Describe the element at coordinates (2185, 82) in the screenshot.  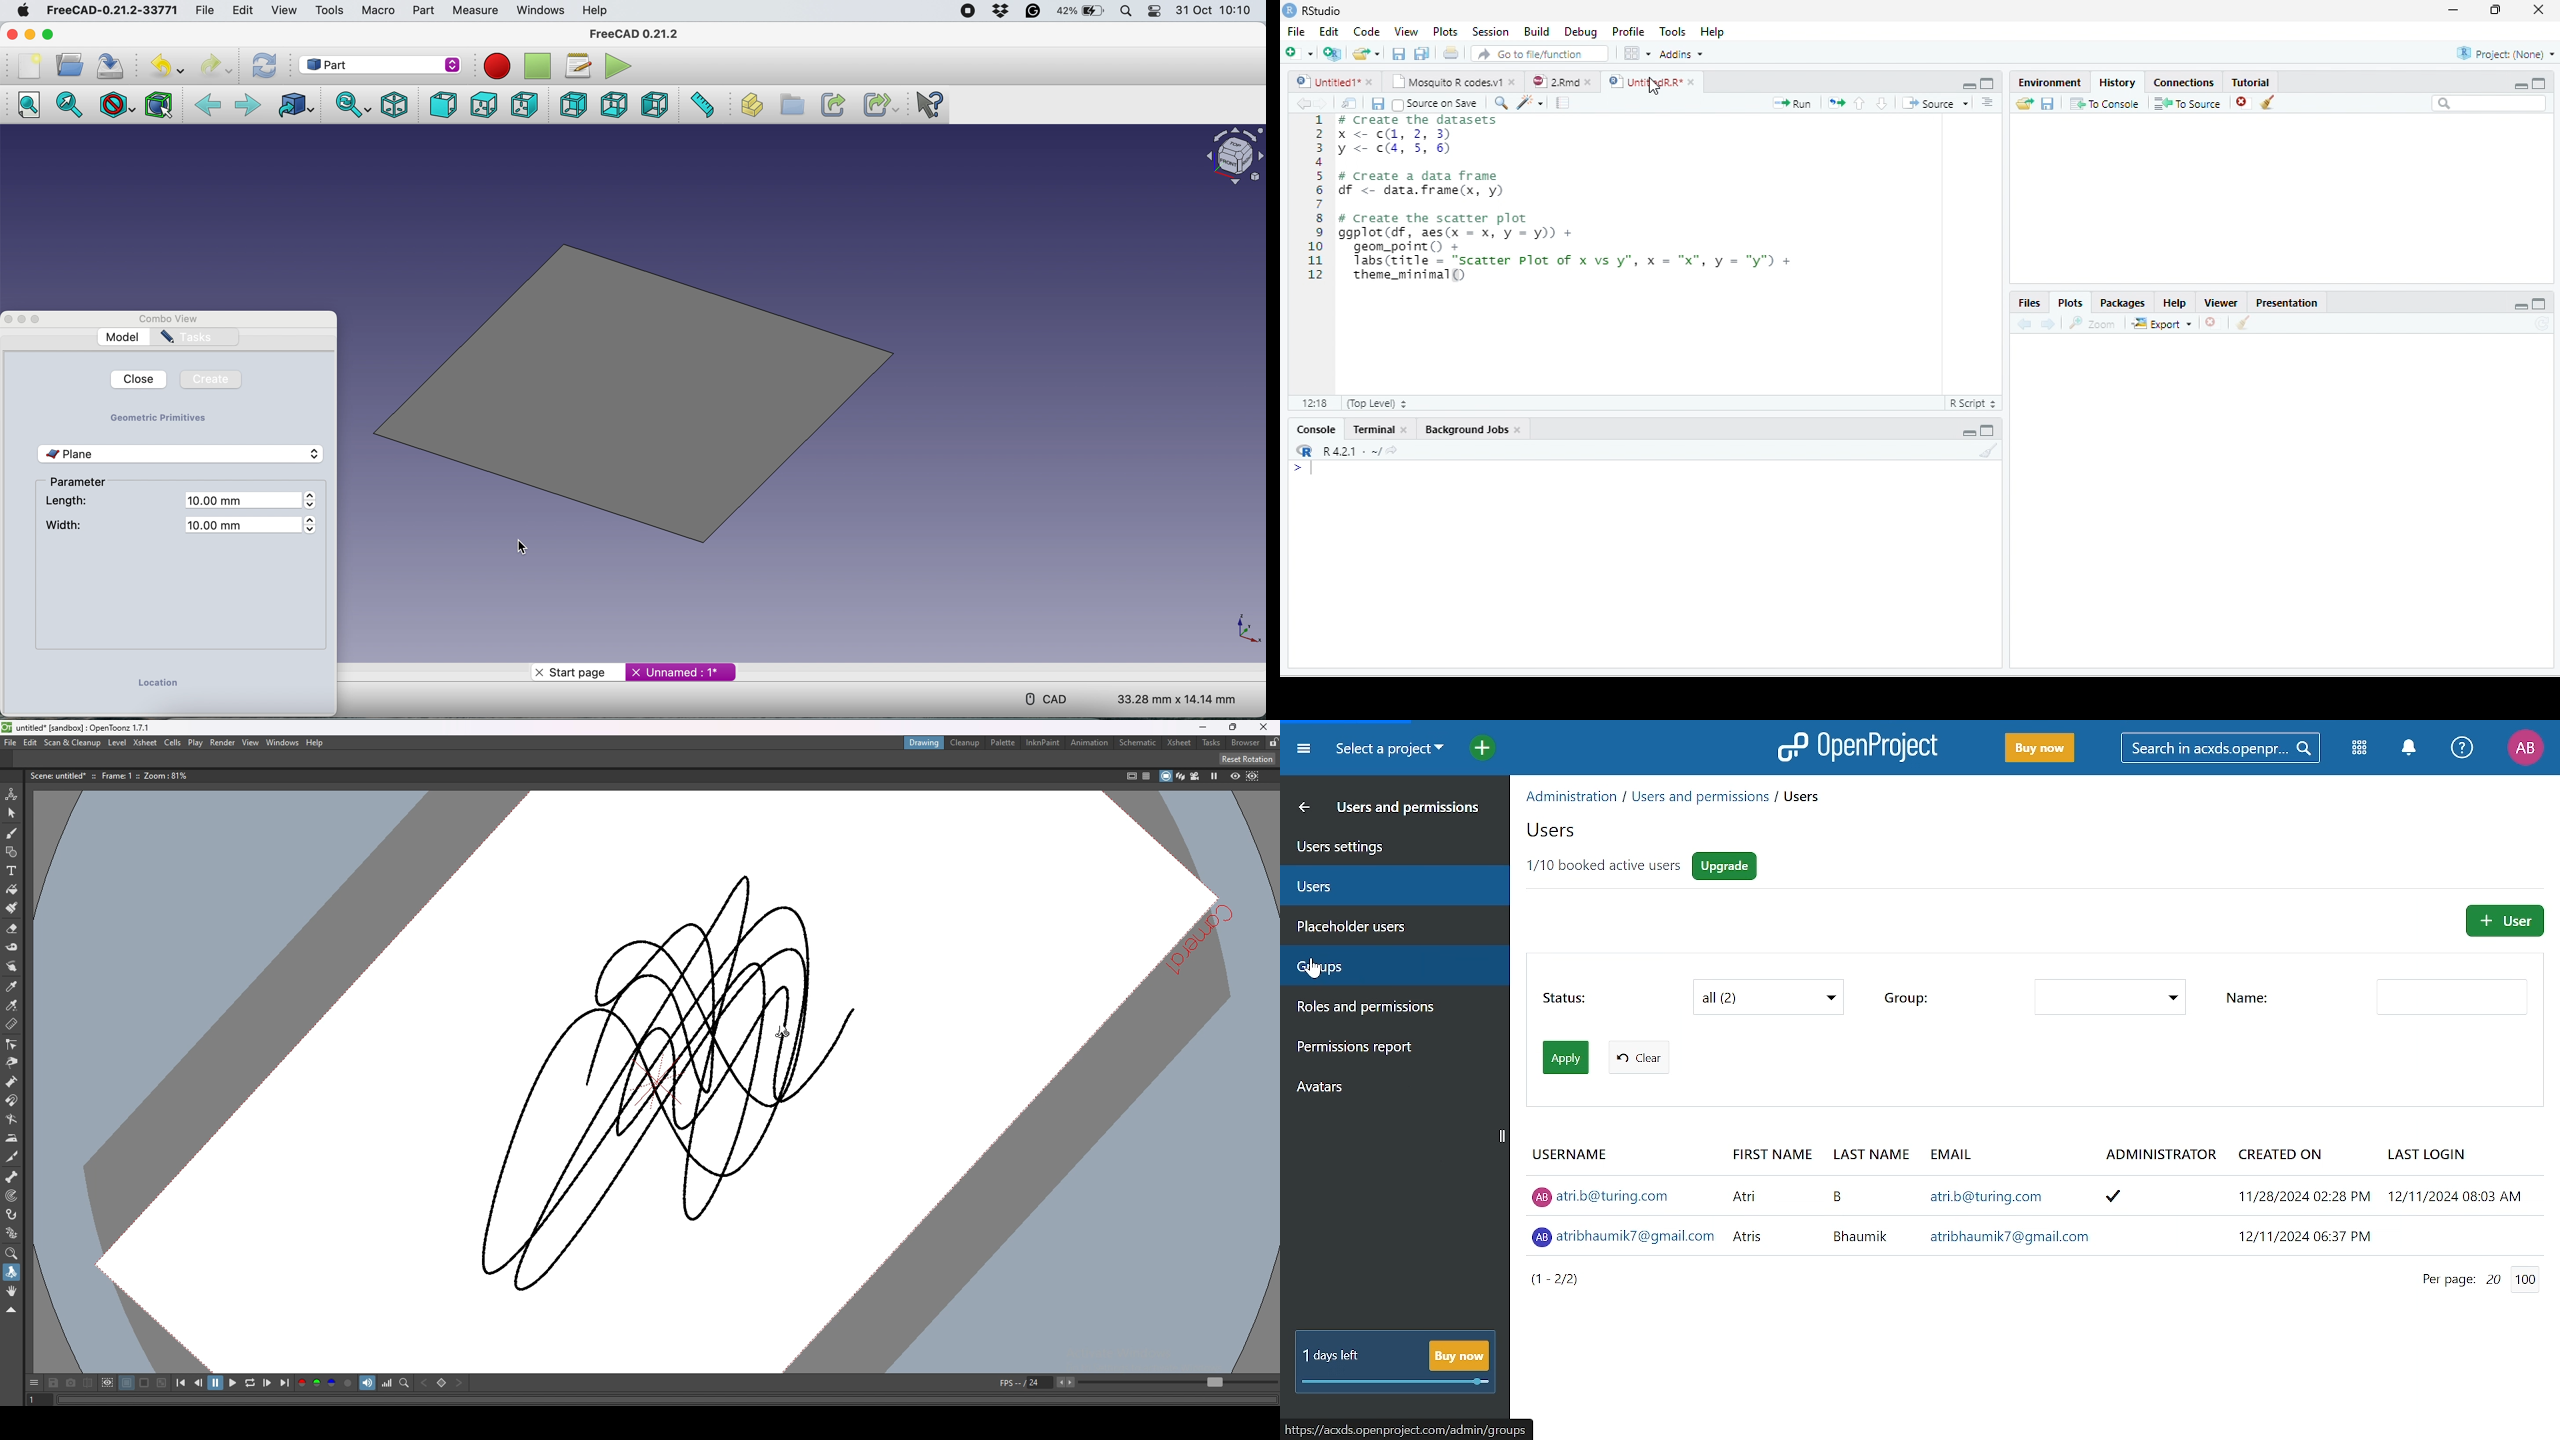
I see `Connections` at that location.